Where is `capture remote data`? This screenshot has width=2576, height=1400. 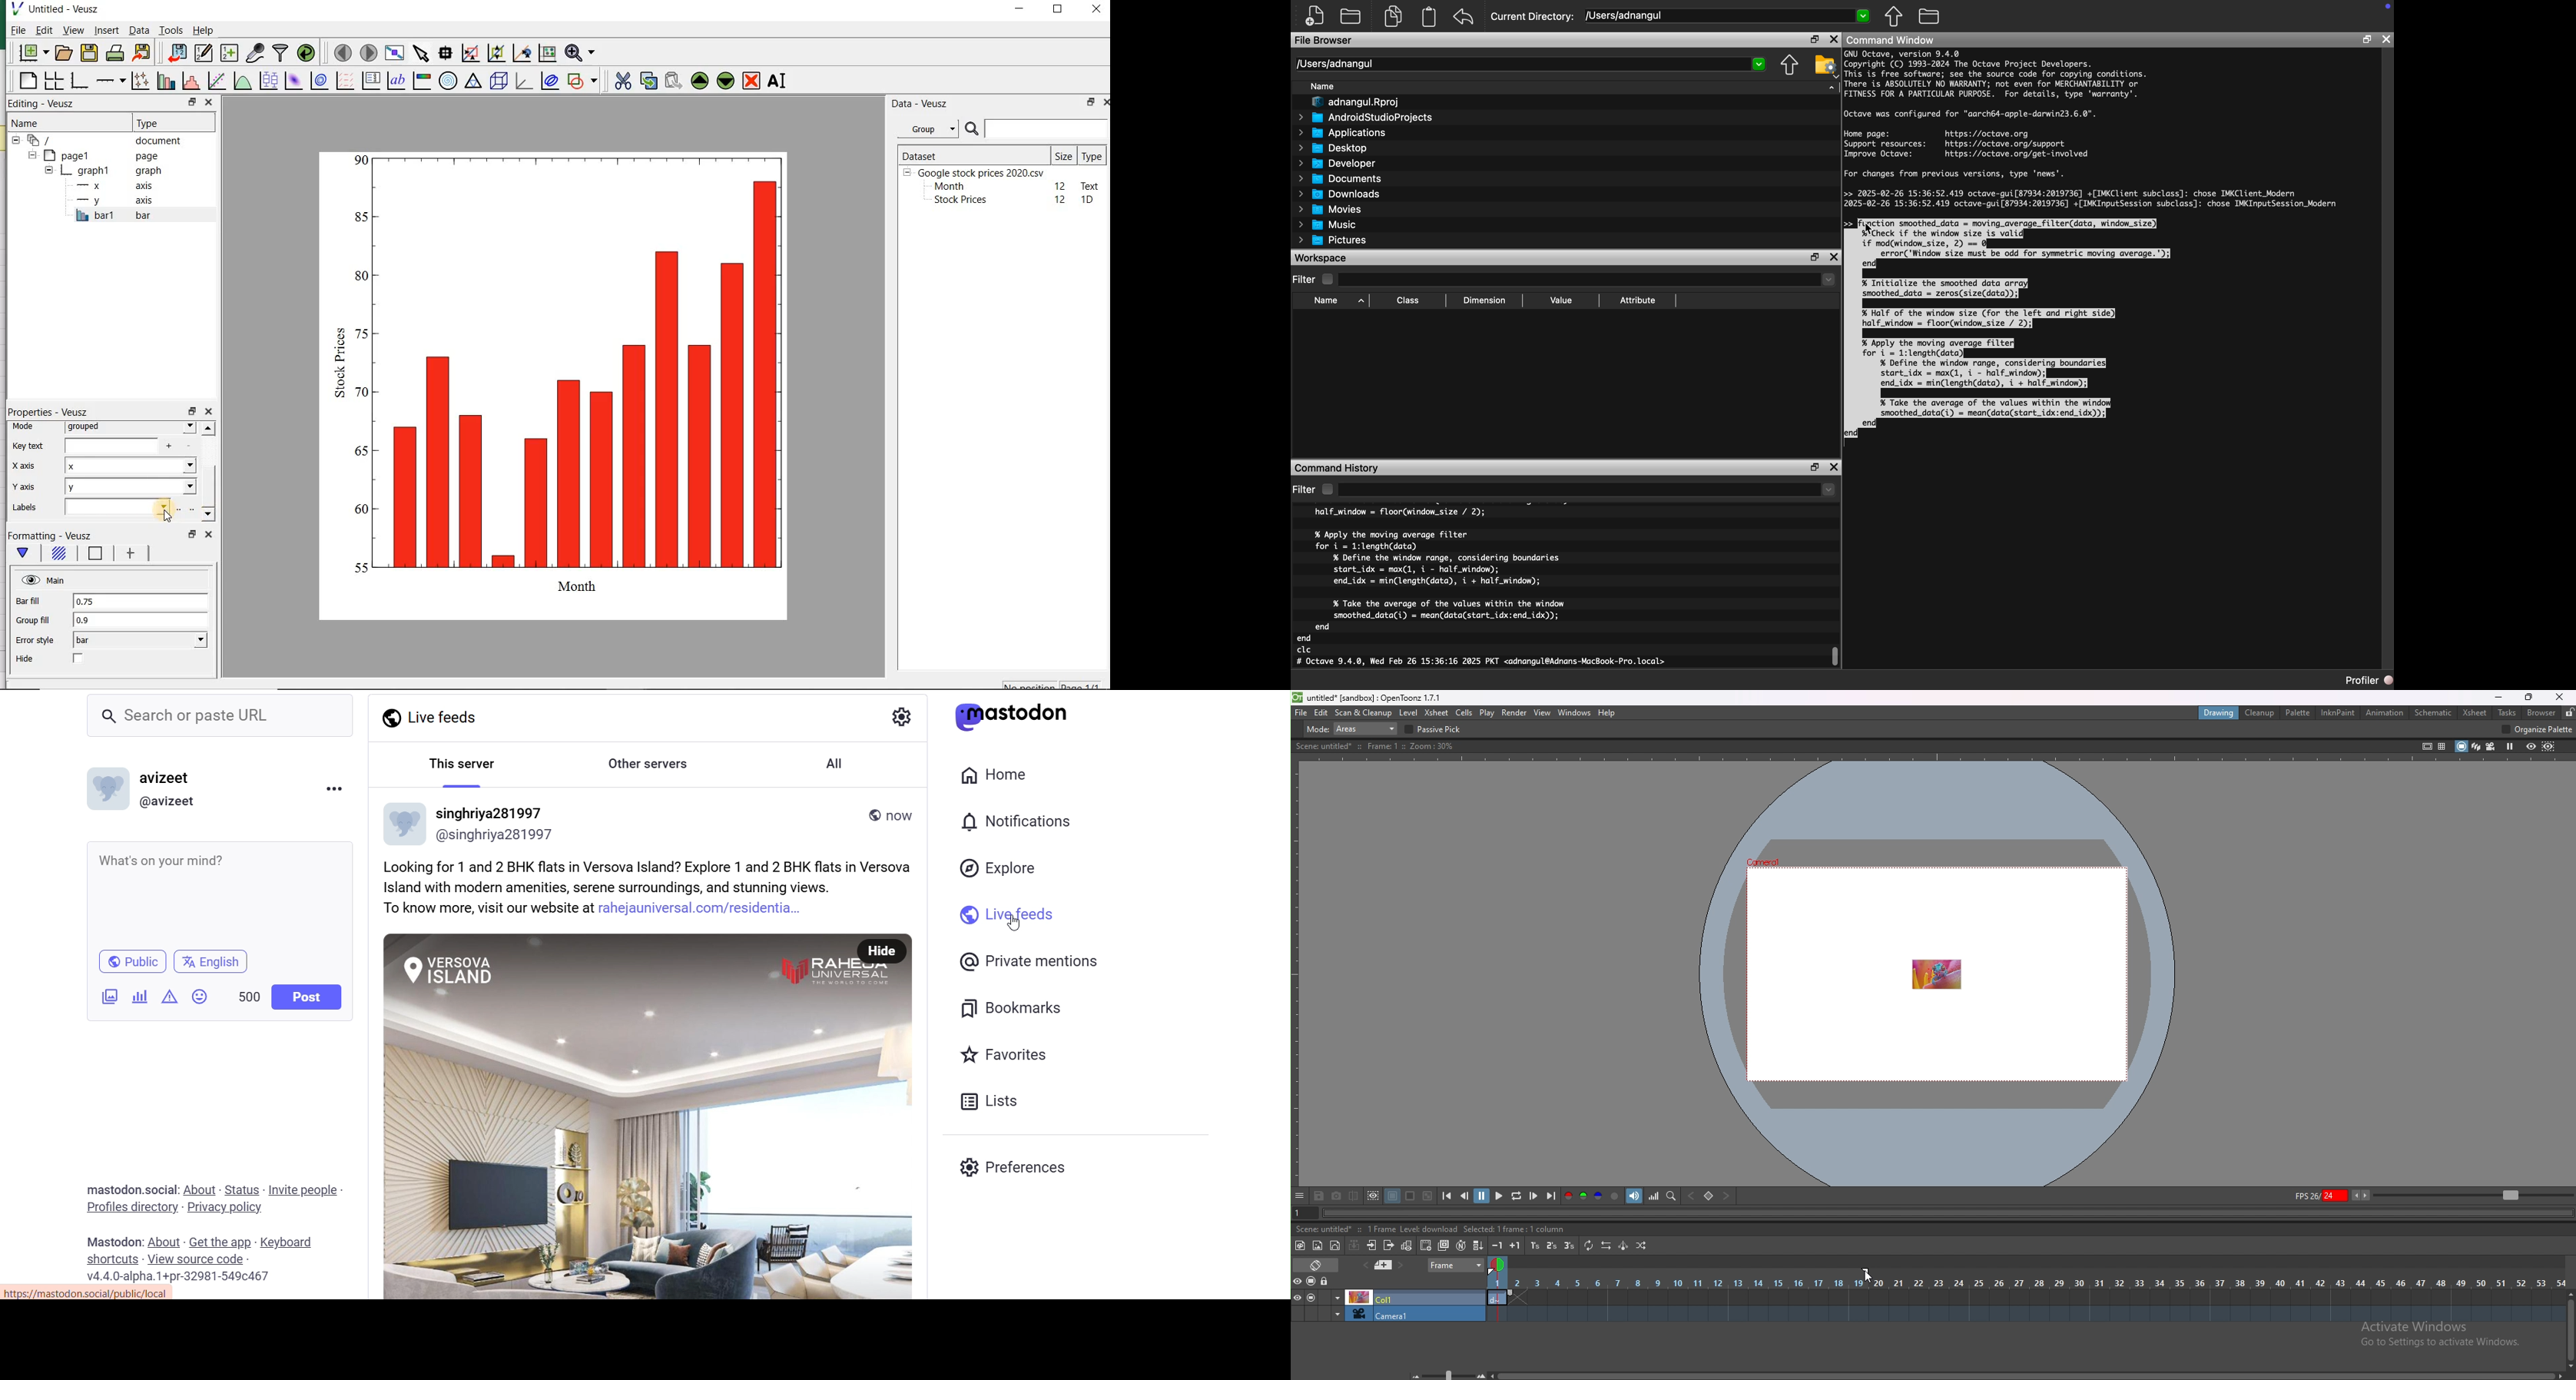 capture remote data is located at coordinates (255, 54).